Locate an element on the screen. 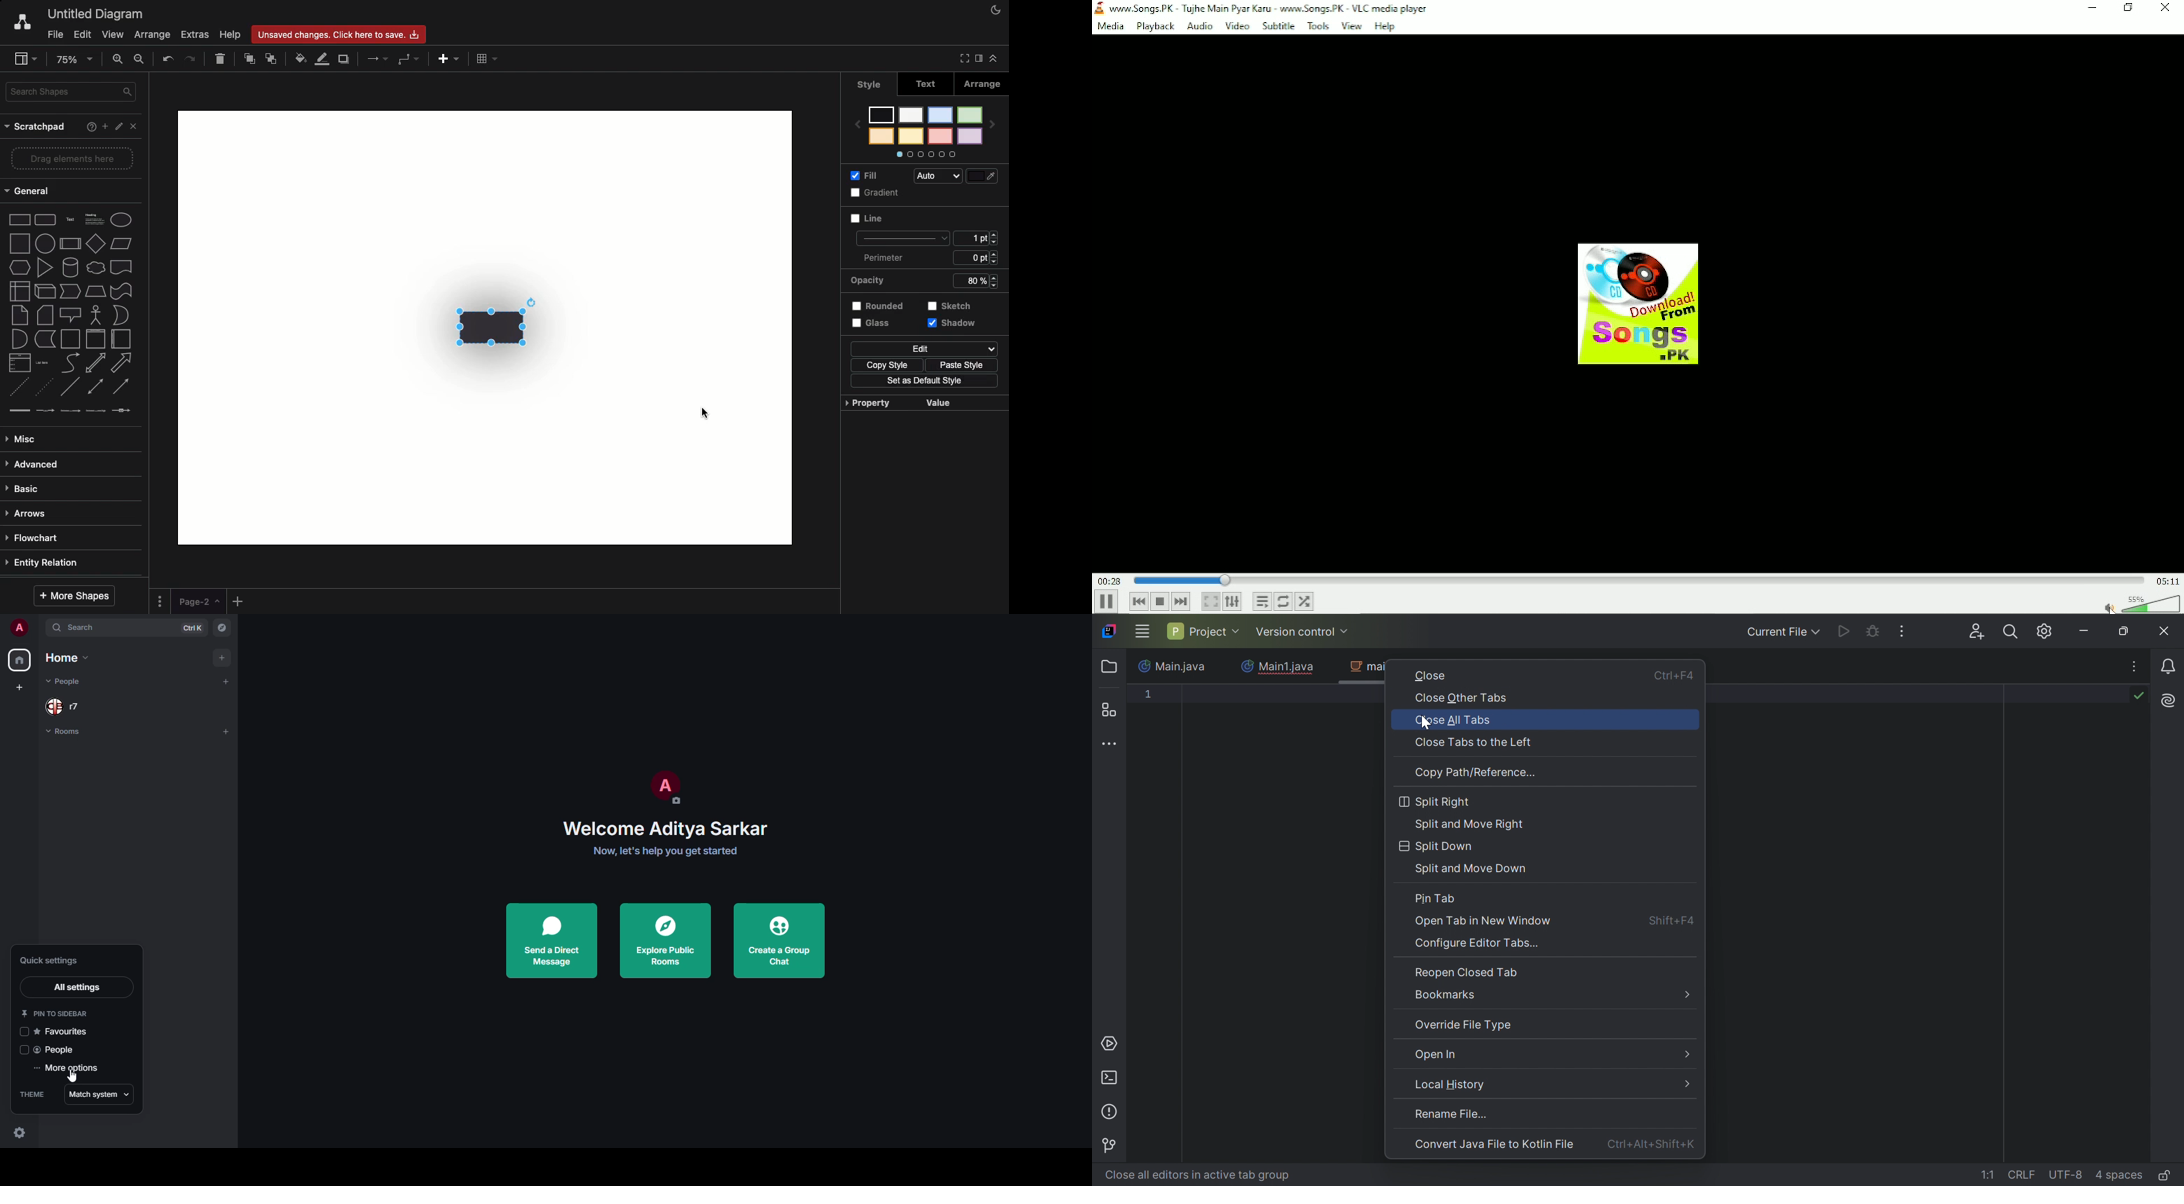 Image resolution: width=2184 pixels, height=1204 pixels. Waypoints is located at coordinates (407, 60).